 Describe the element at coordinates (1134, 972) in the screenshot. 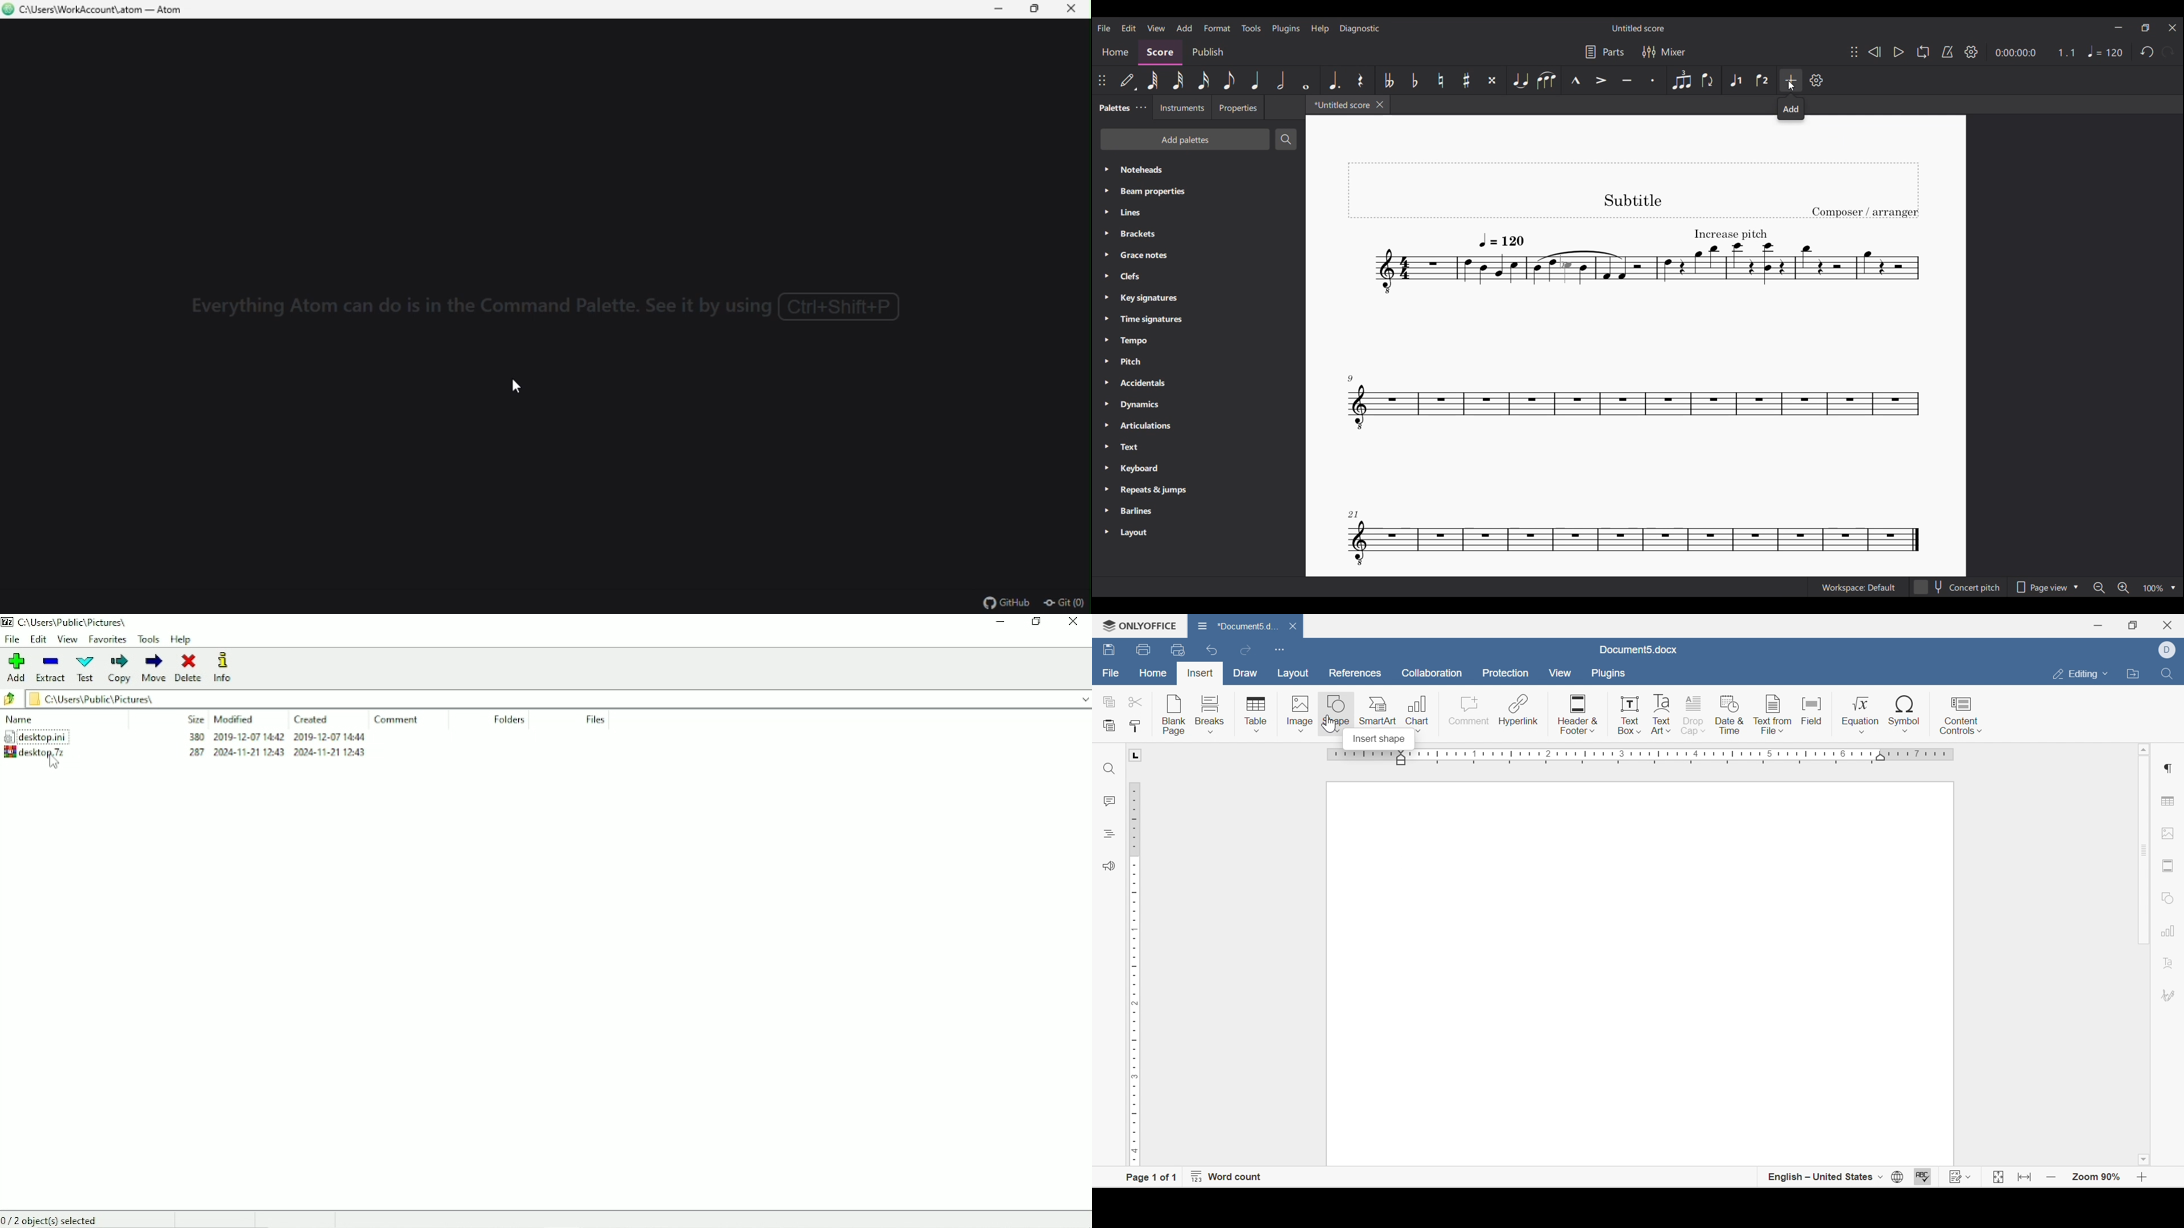

I see `ruler` at that location.